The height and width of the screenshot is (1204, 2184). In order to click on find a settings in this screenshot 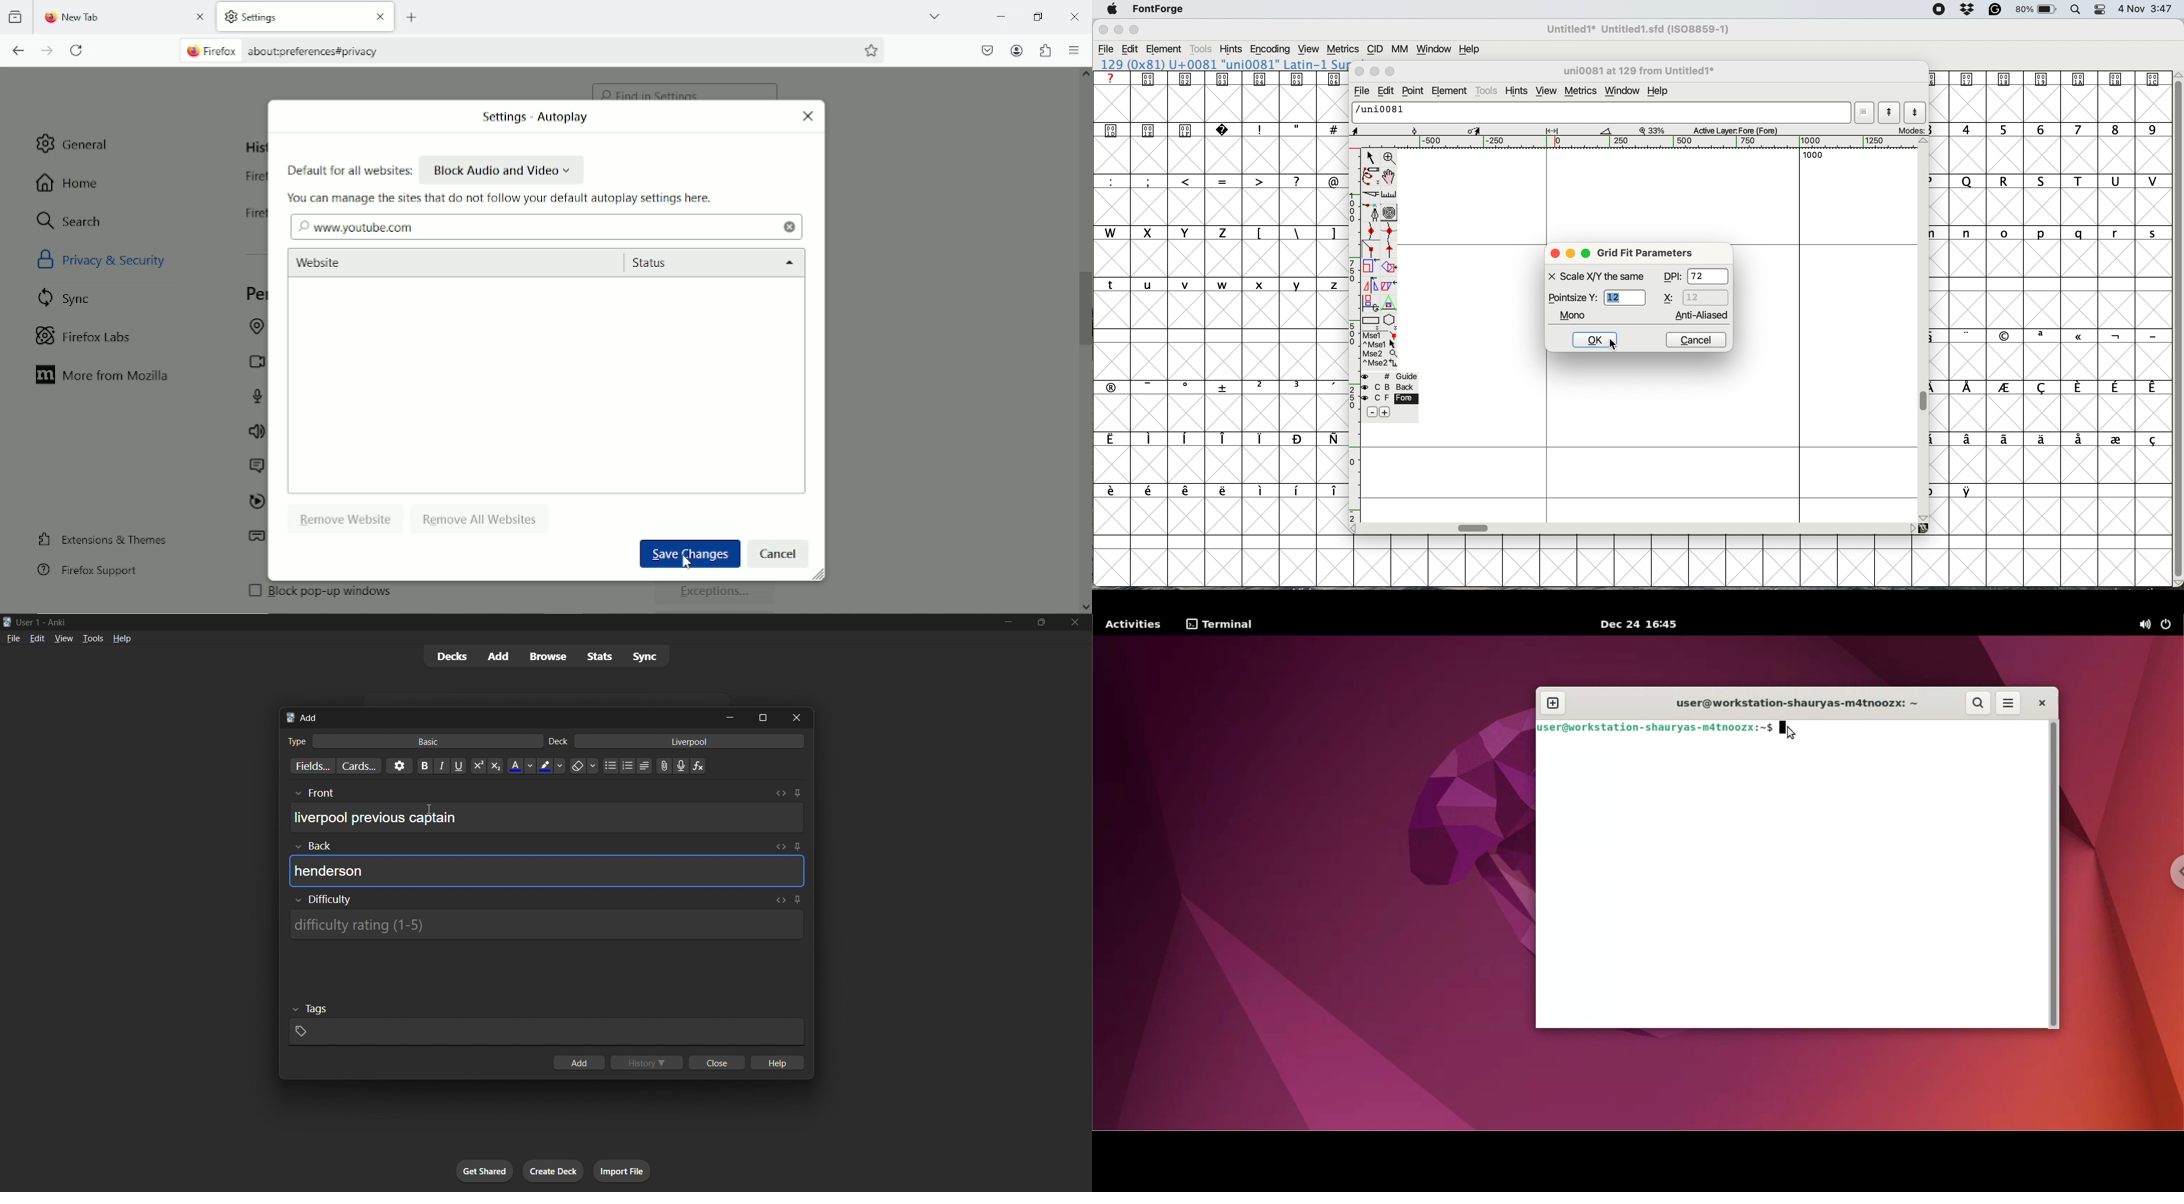, I will do `click(686, 86)`.